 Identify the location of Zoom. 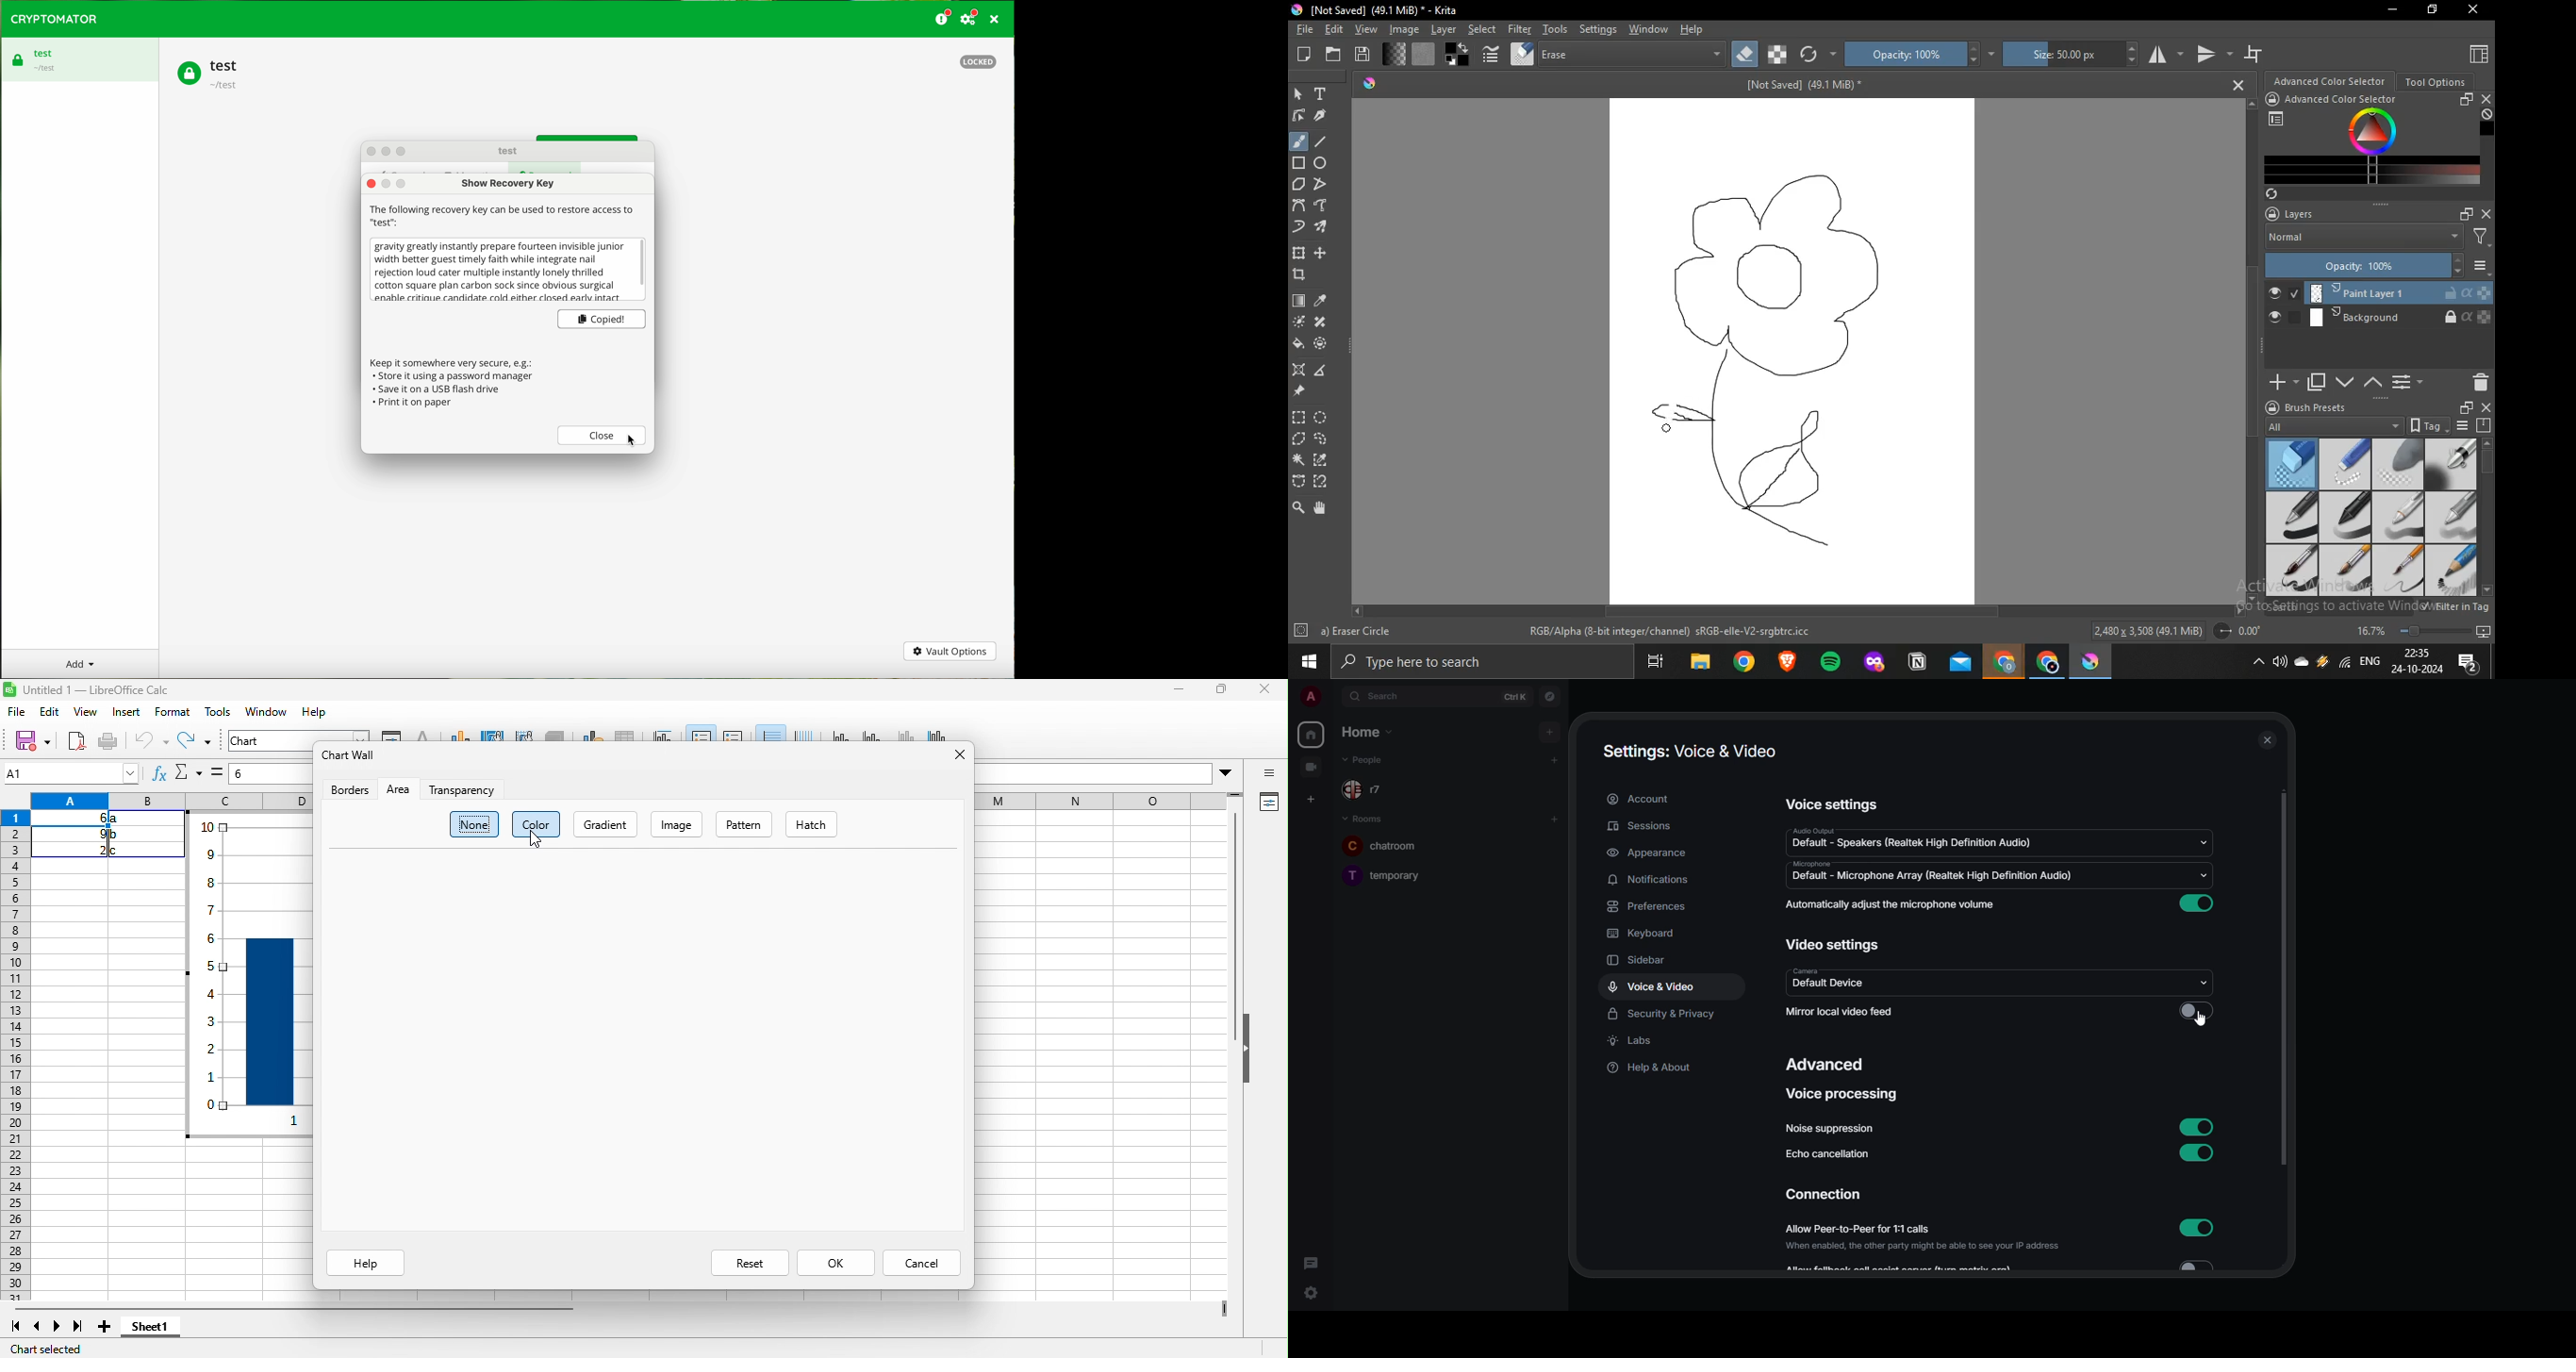
(2414, 629).